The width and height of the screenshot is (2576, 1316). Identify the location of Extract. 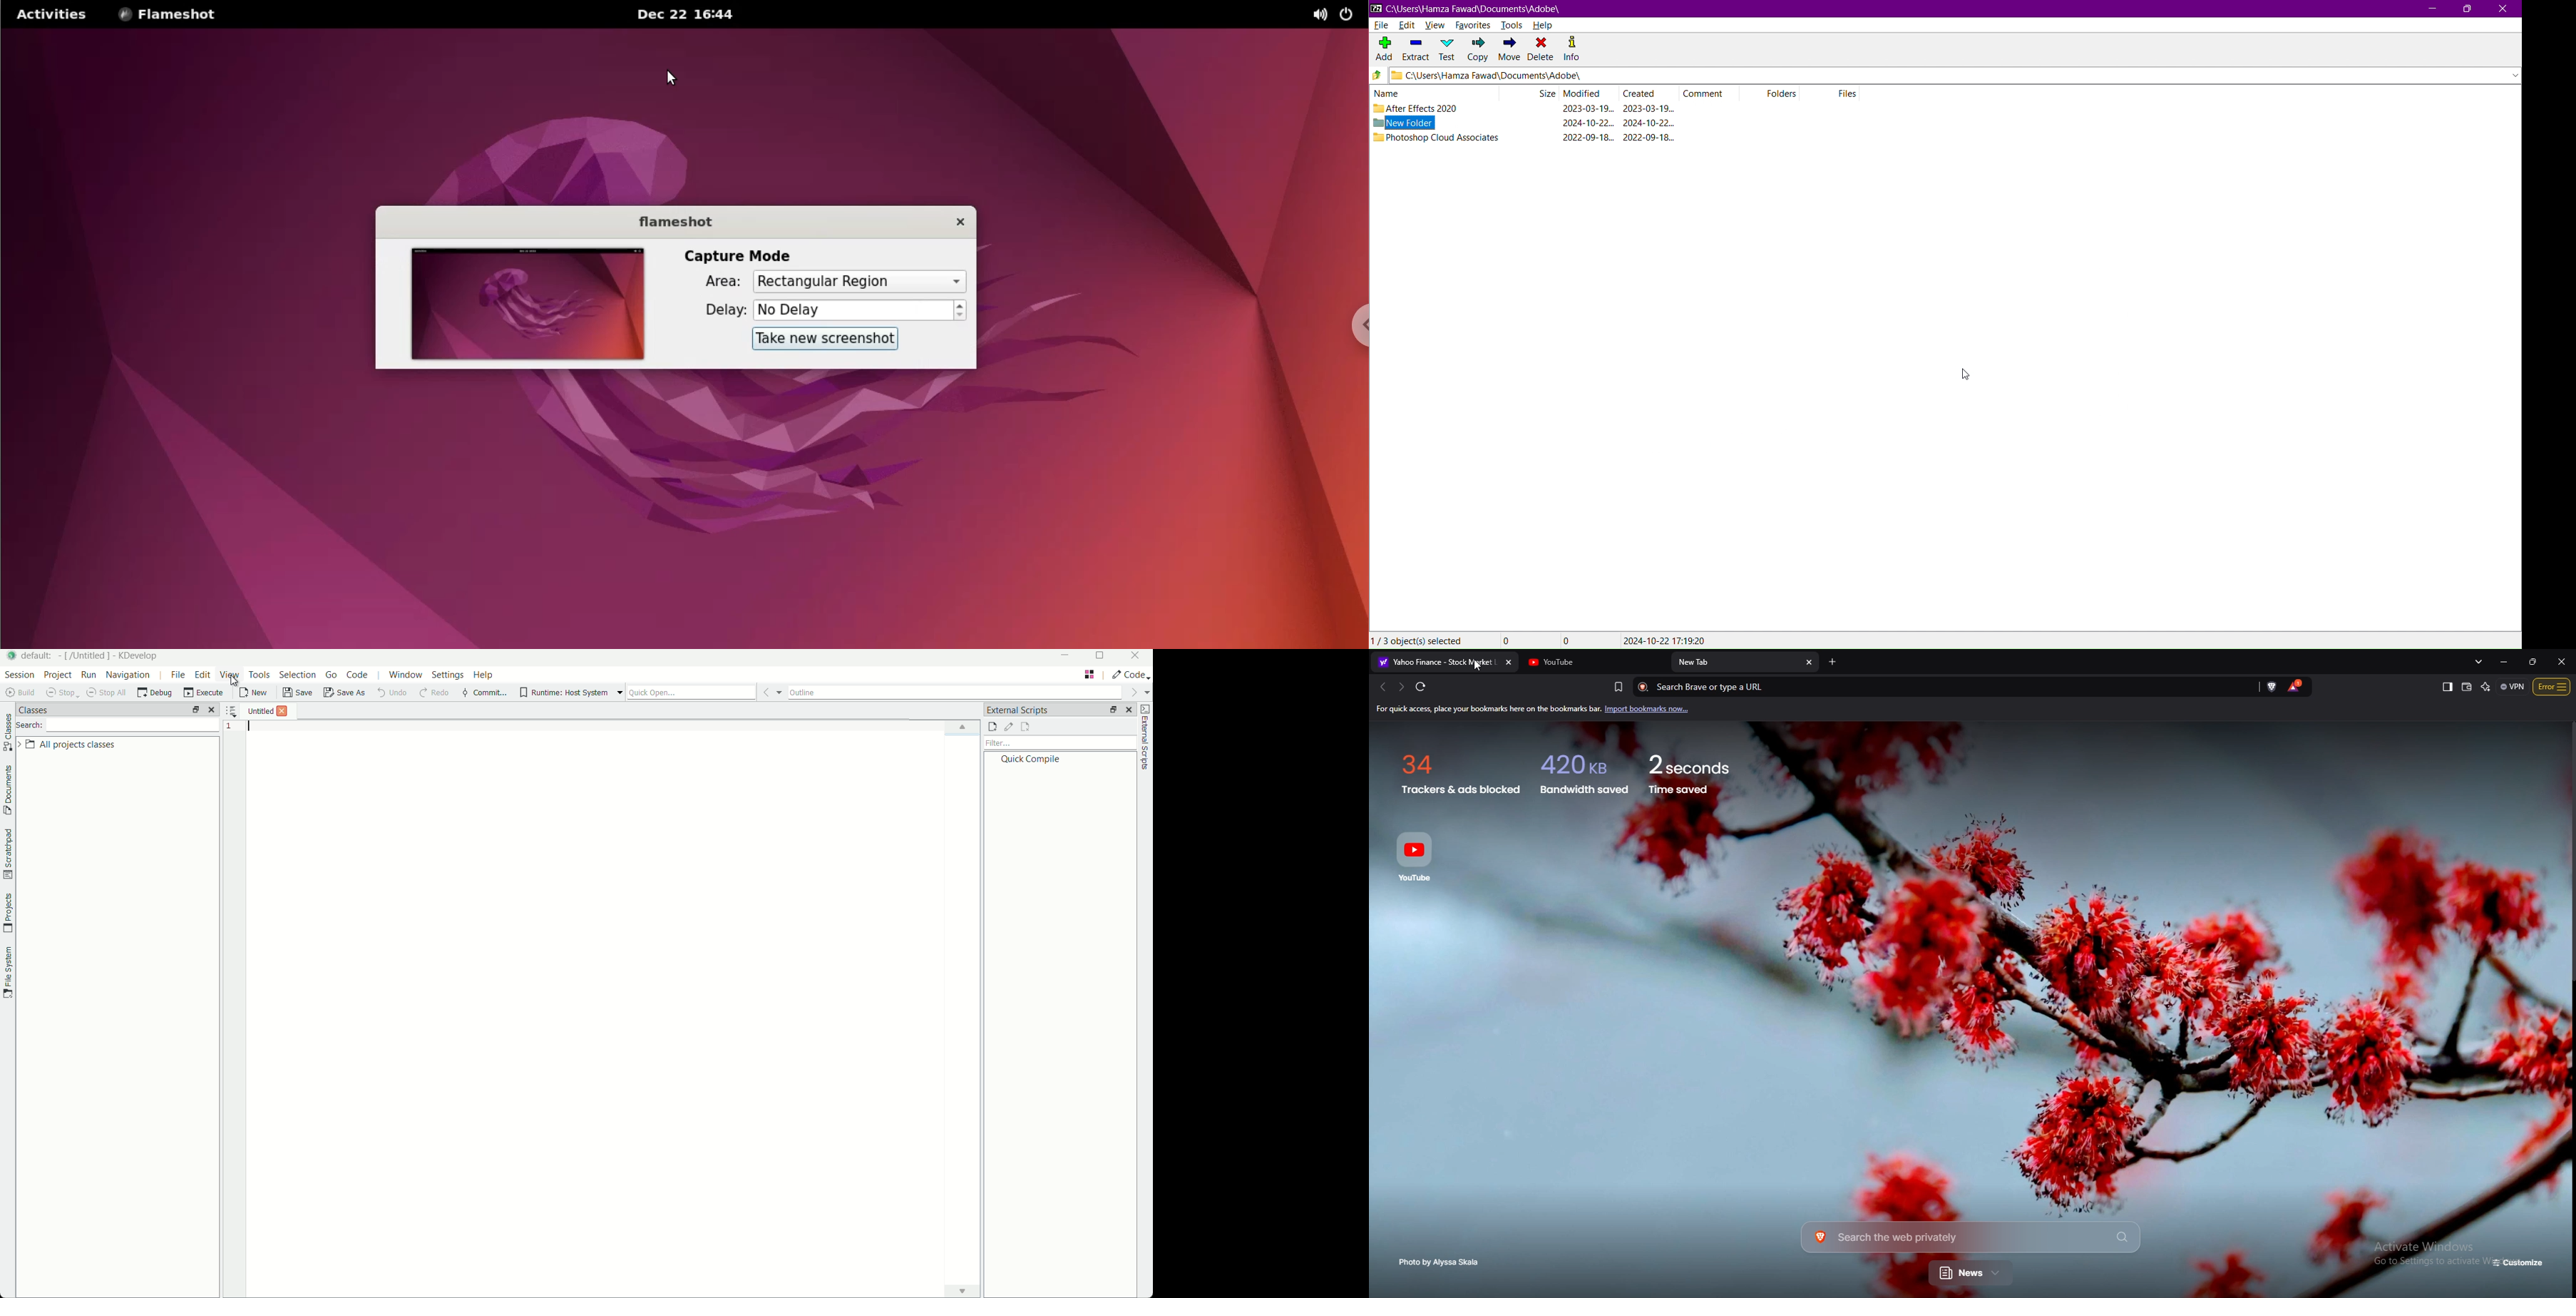
(1415, 50).